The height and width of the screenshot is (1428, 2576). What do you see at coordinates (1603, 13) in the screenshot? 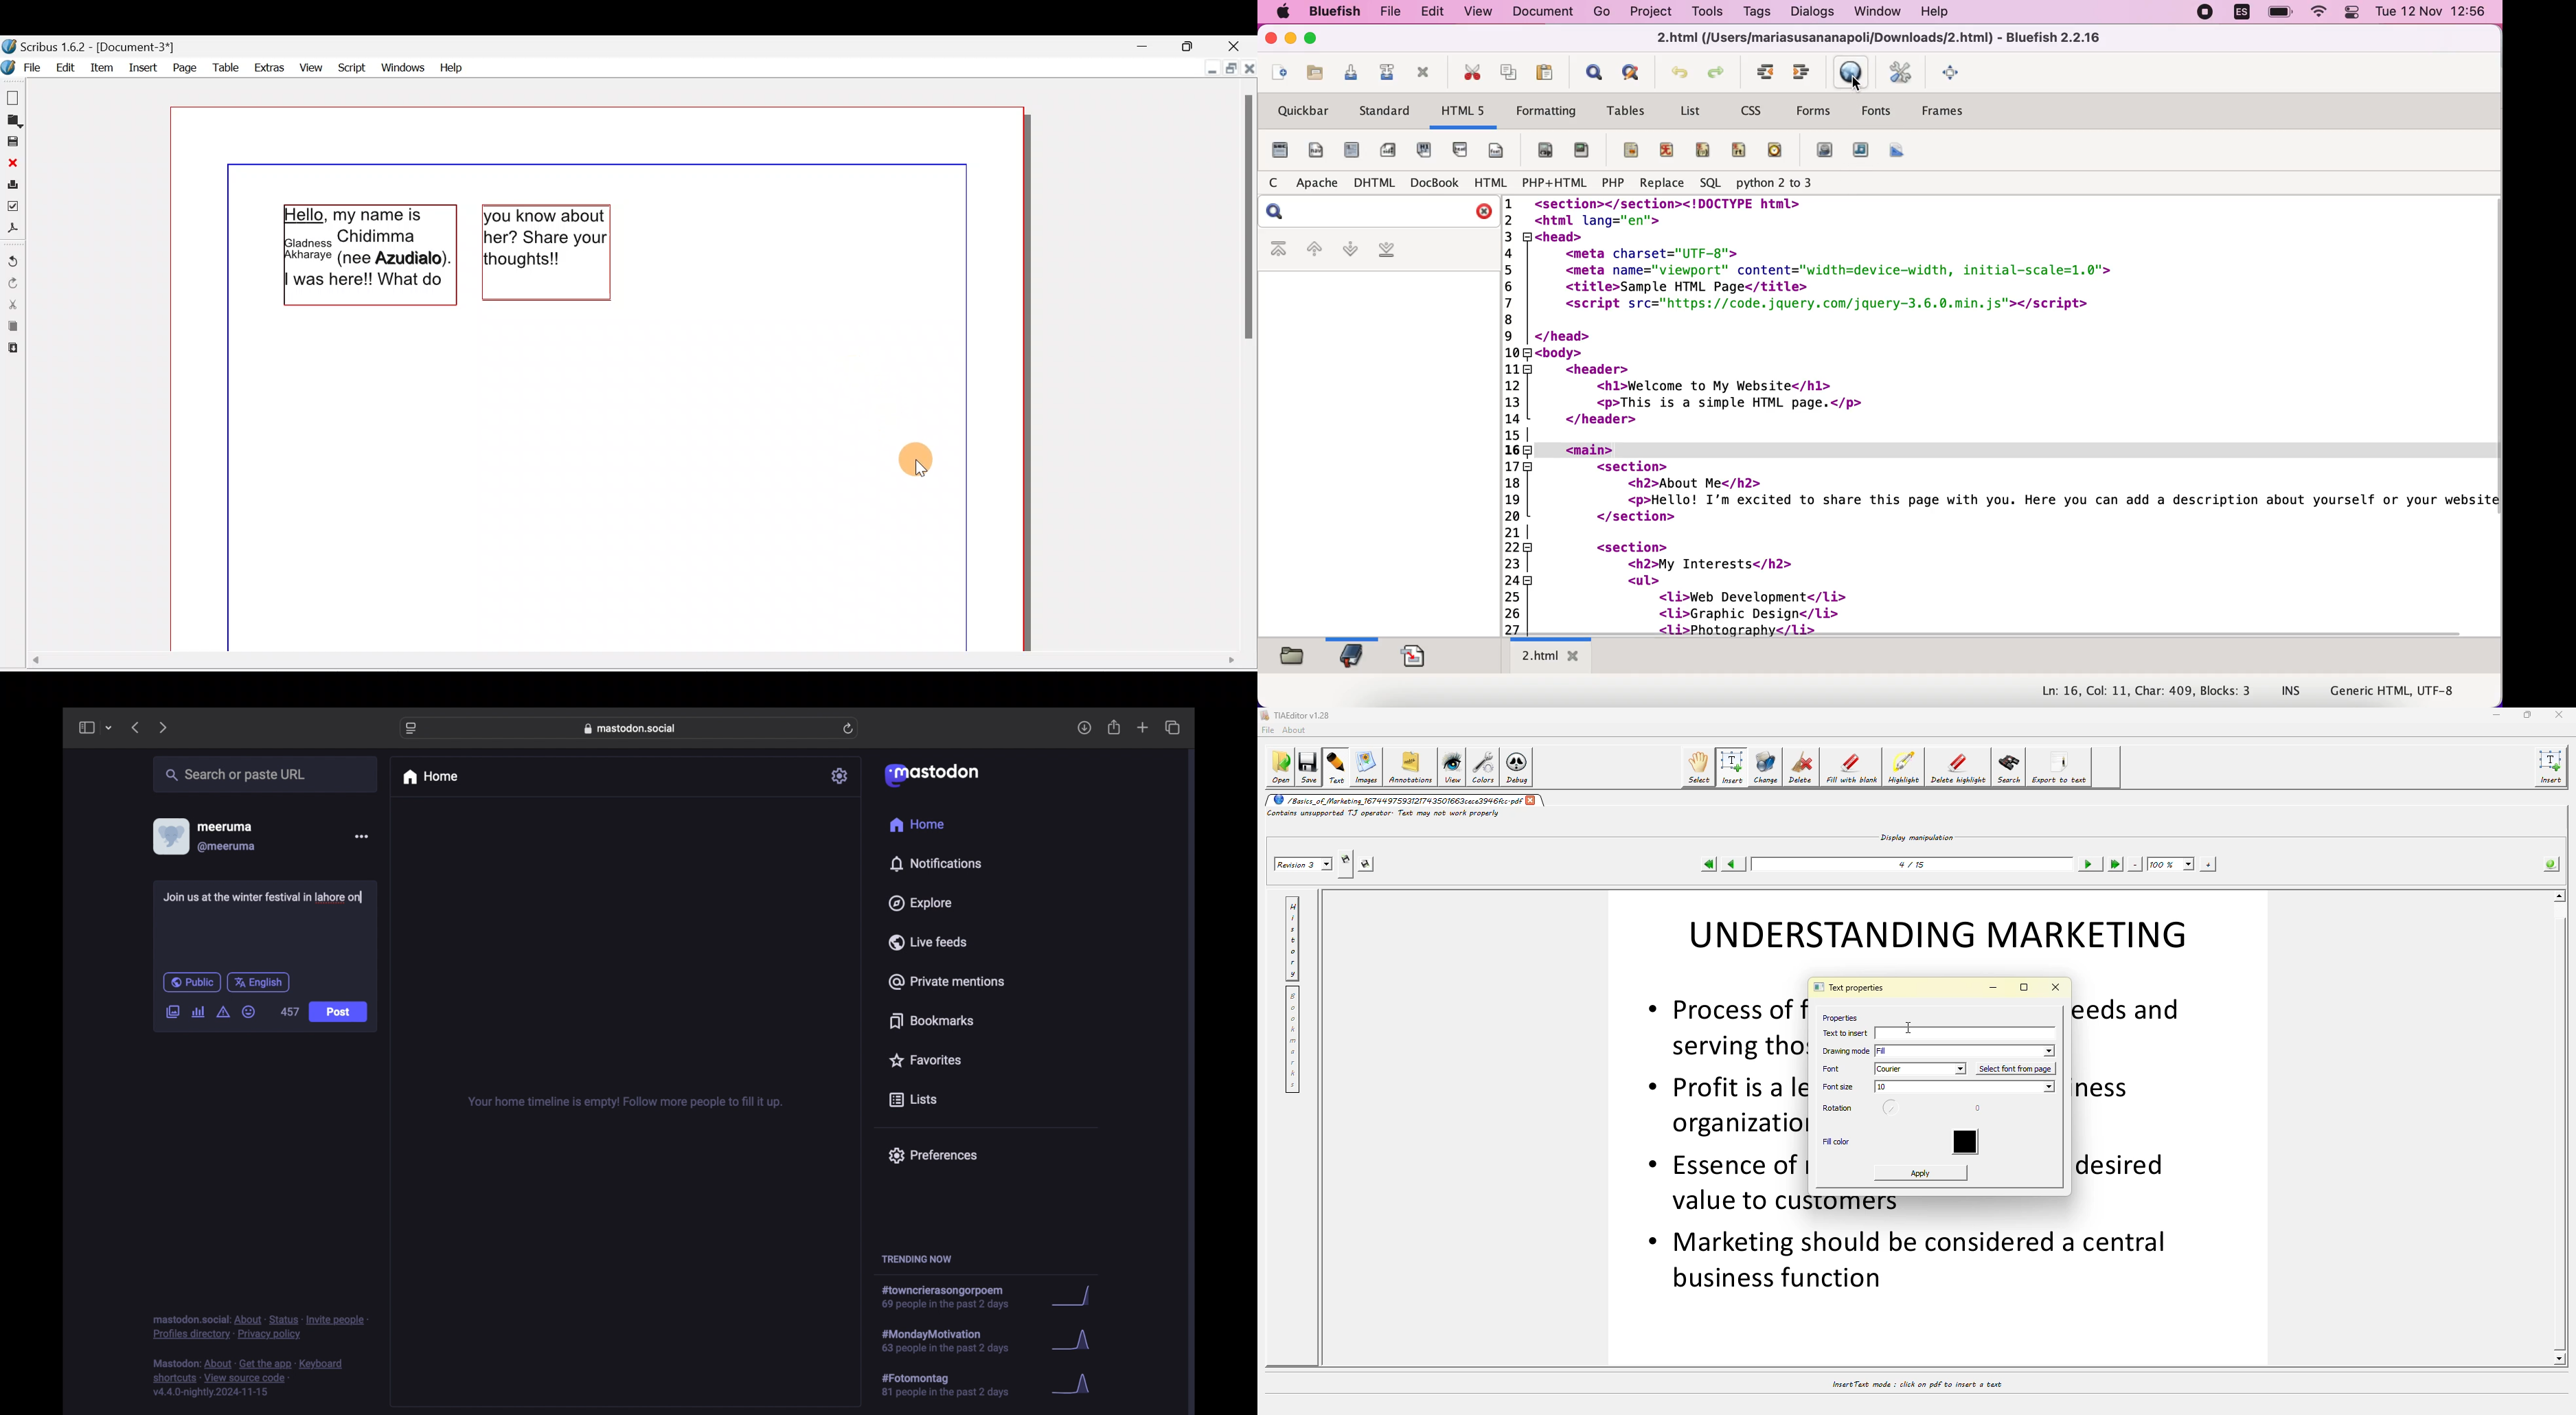
I see `go` at bounding box center [1603, 13].